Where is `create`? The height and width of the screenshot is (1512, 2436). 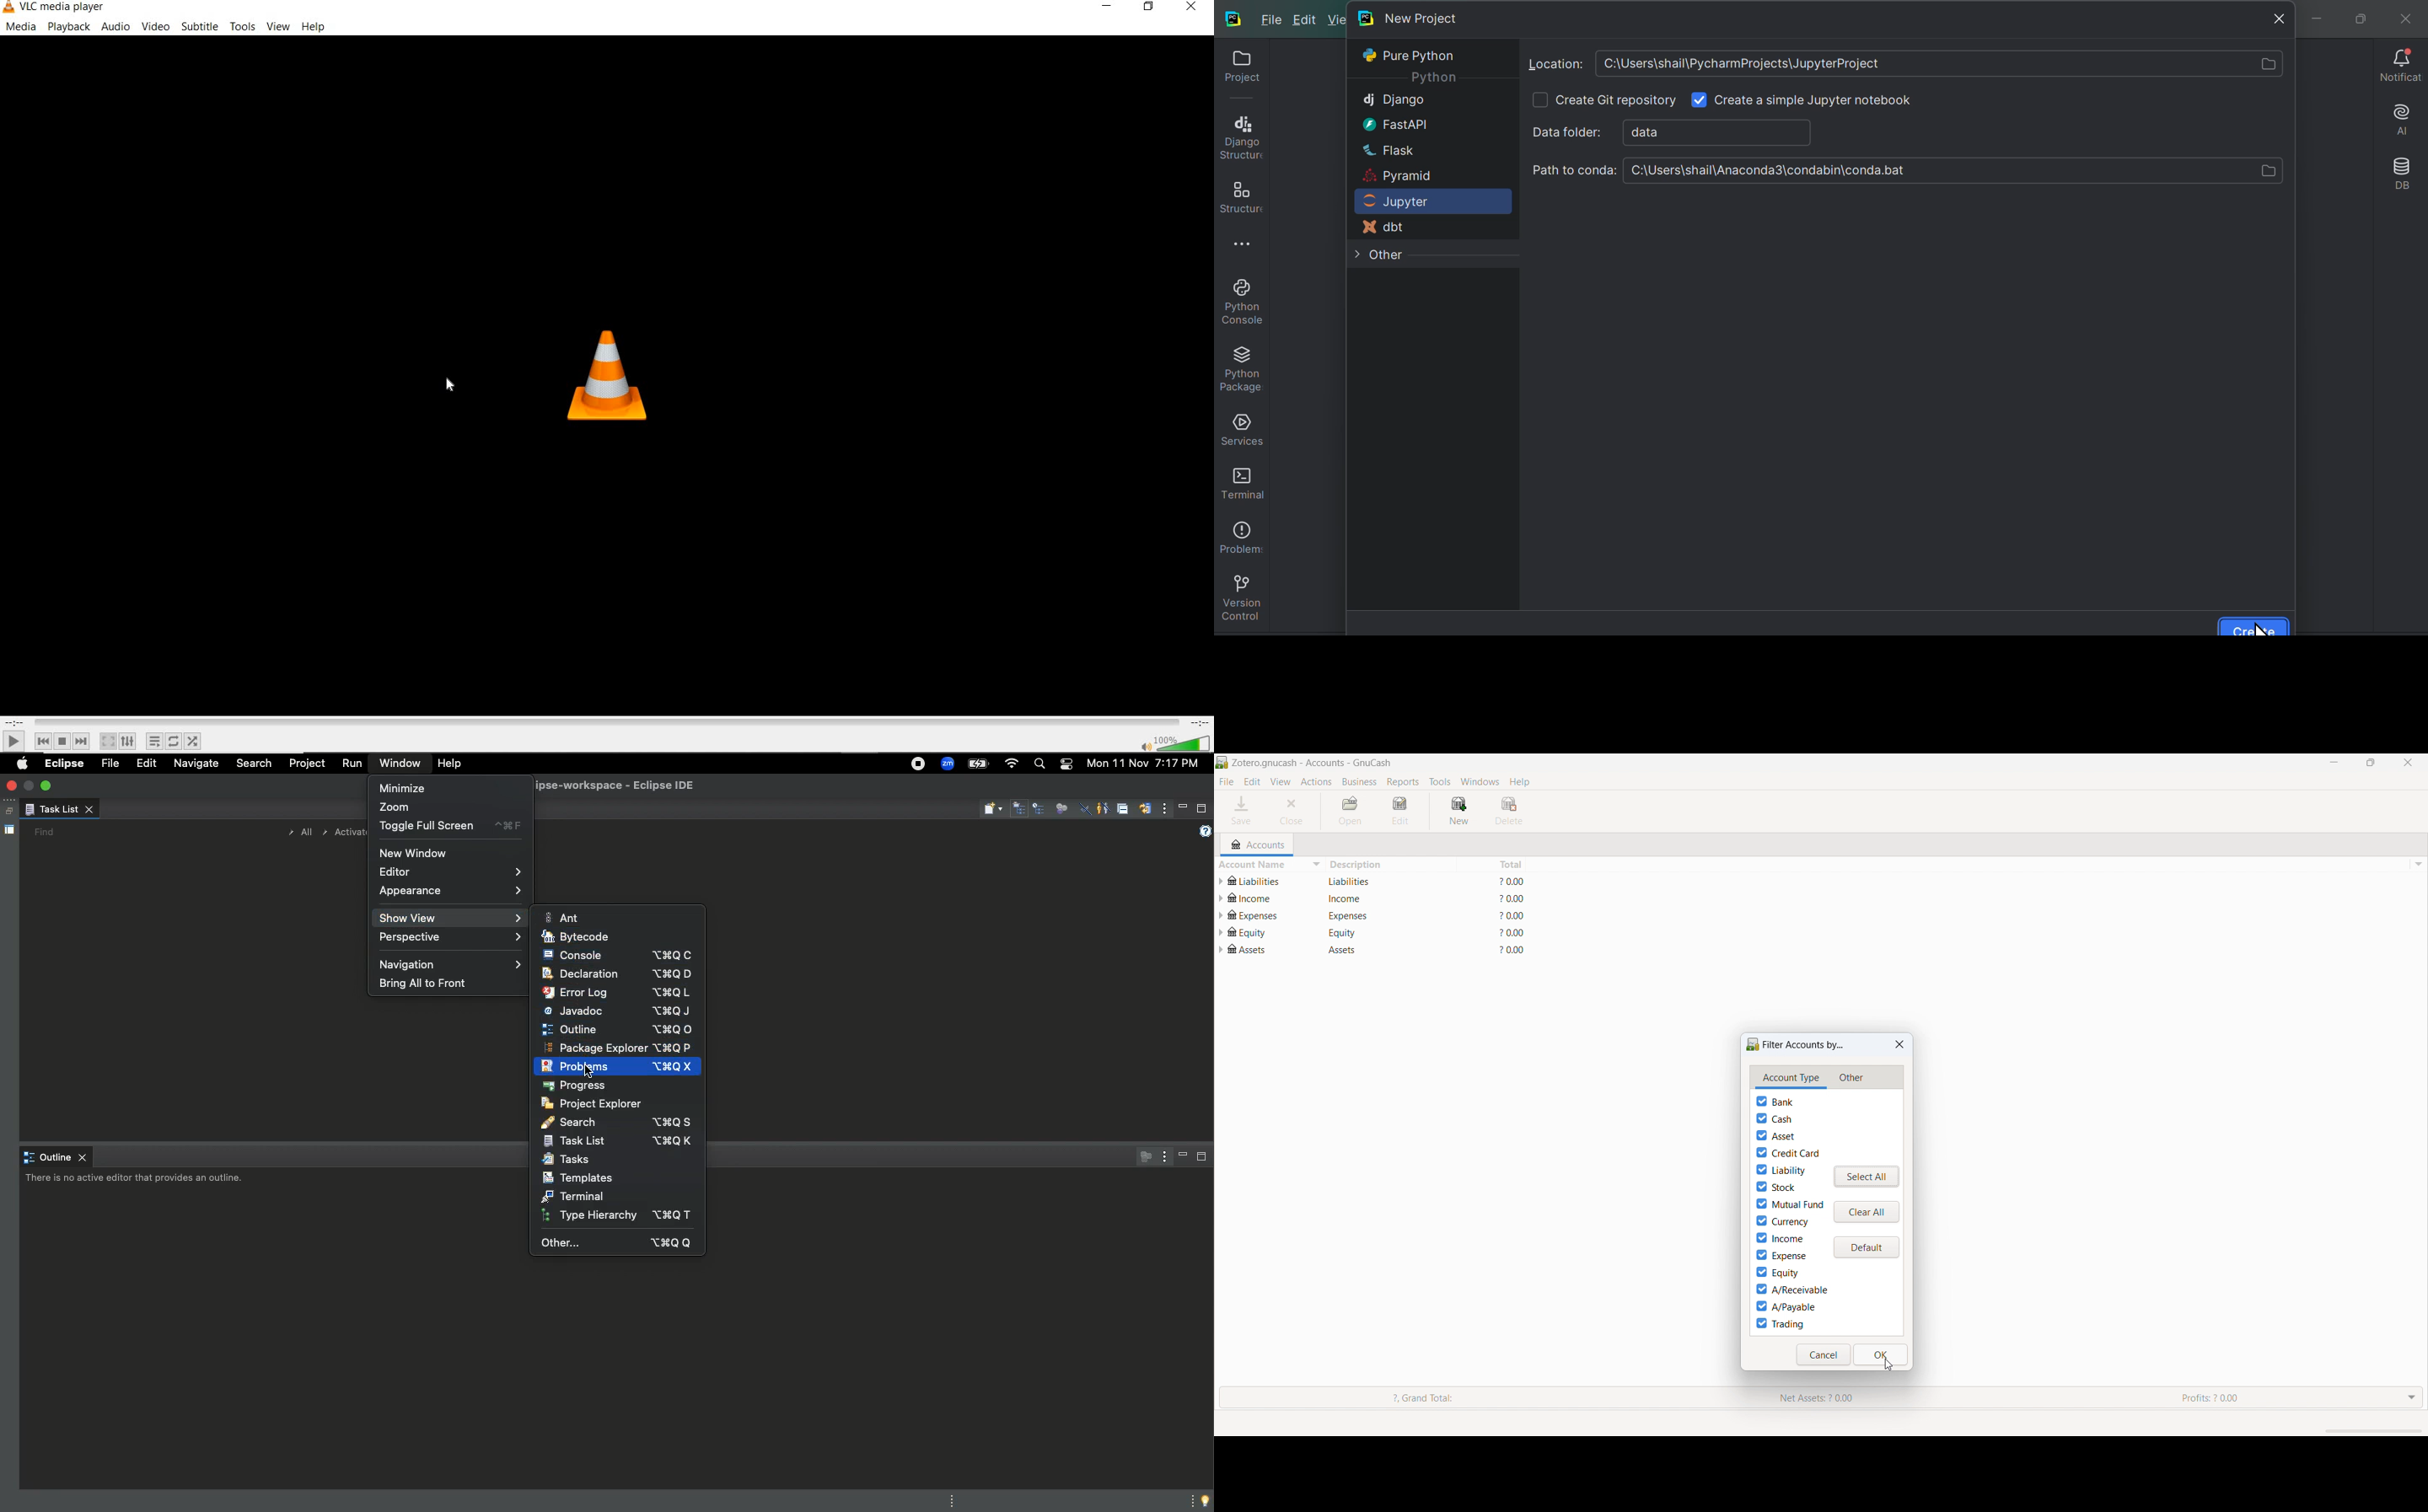
create is located at coordinates (2253, 626).